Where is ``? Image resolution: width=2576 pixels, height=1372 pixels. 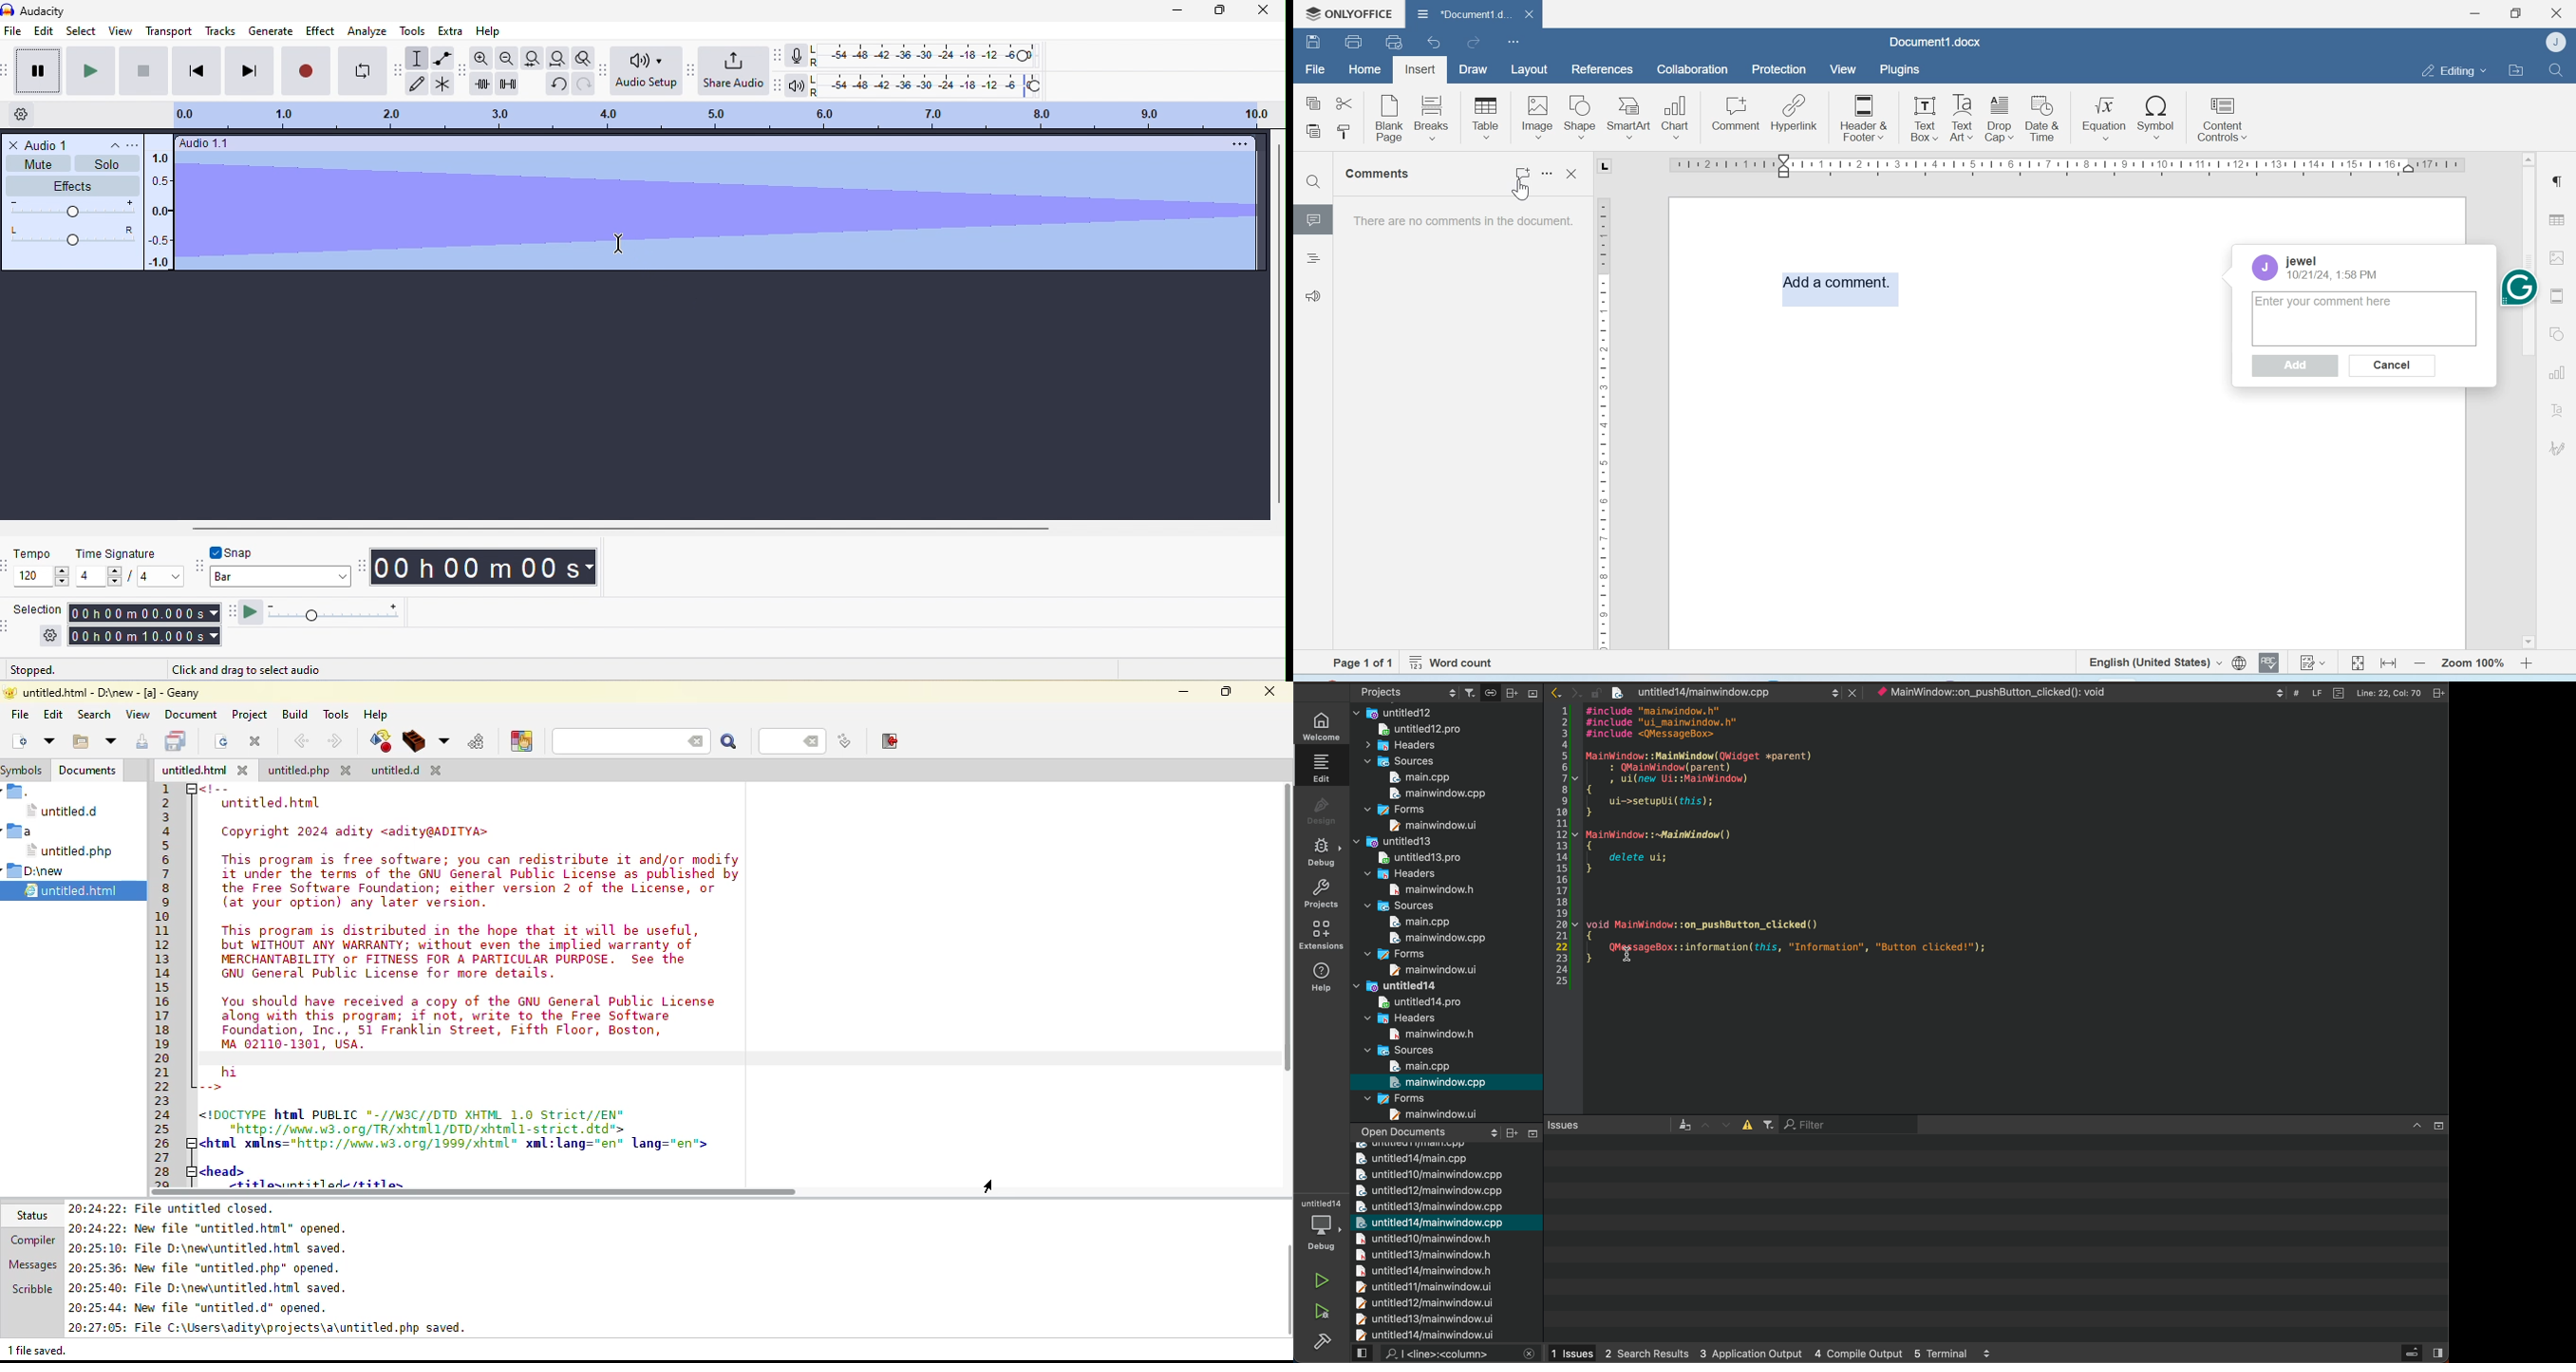  is located at coordinates (1523, 1131).